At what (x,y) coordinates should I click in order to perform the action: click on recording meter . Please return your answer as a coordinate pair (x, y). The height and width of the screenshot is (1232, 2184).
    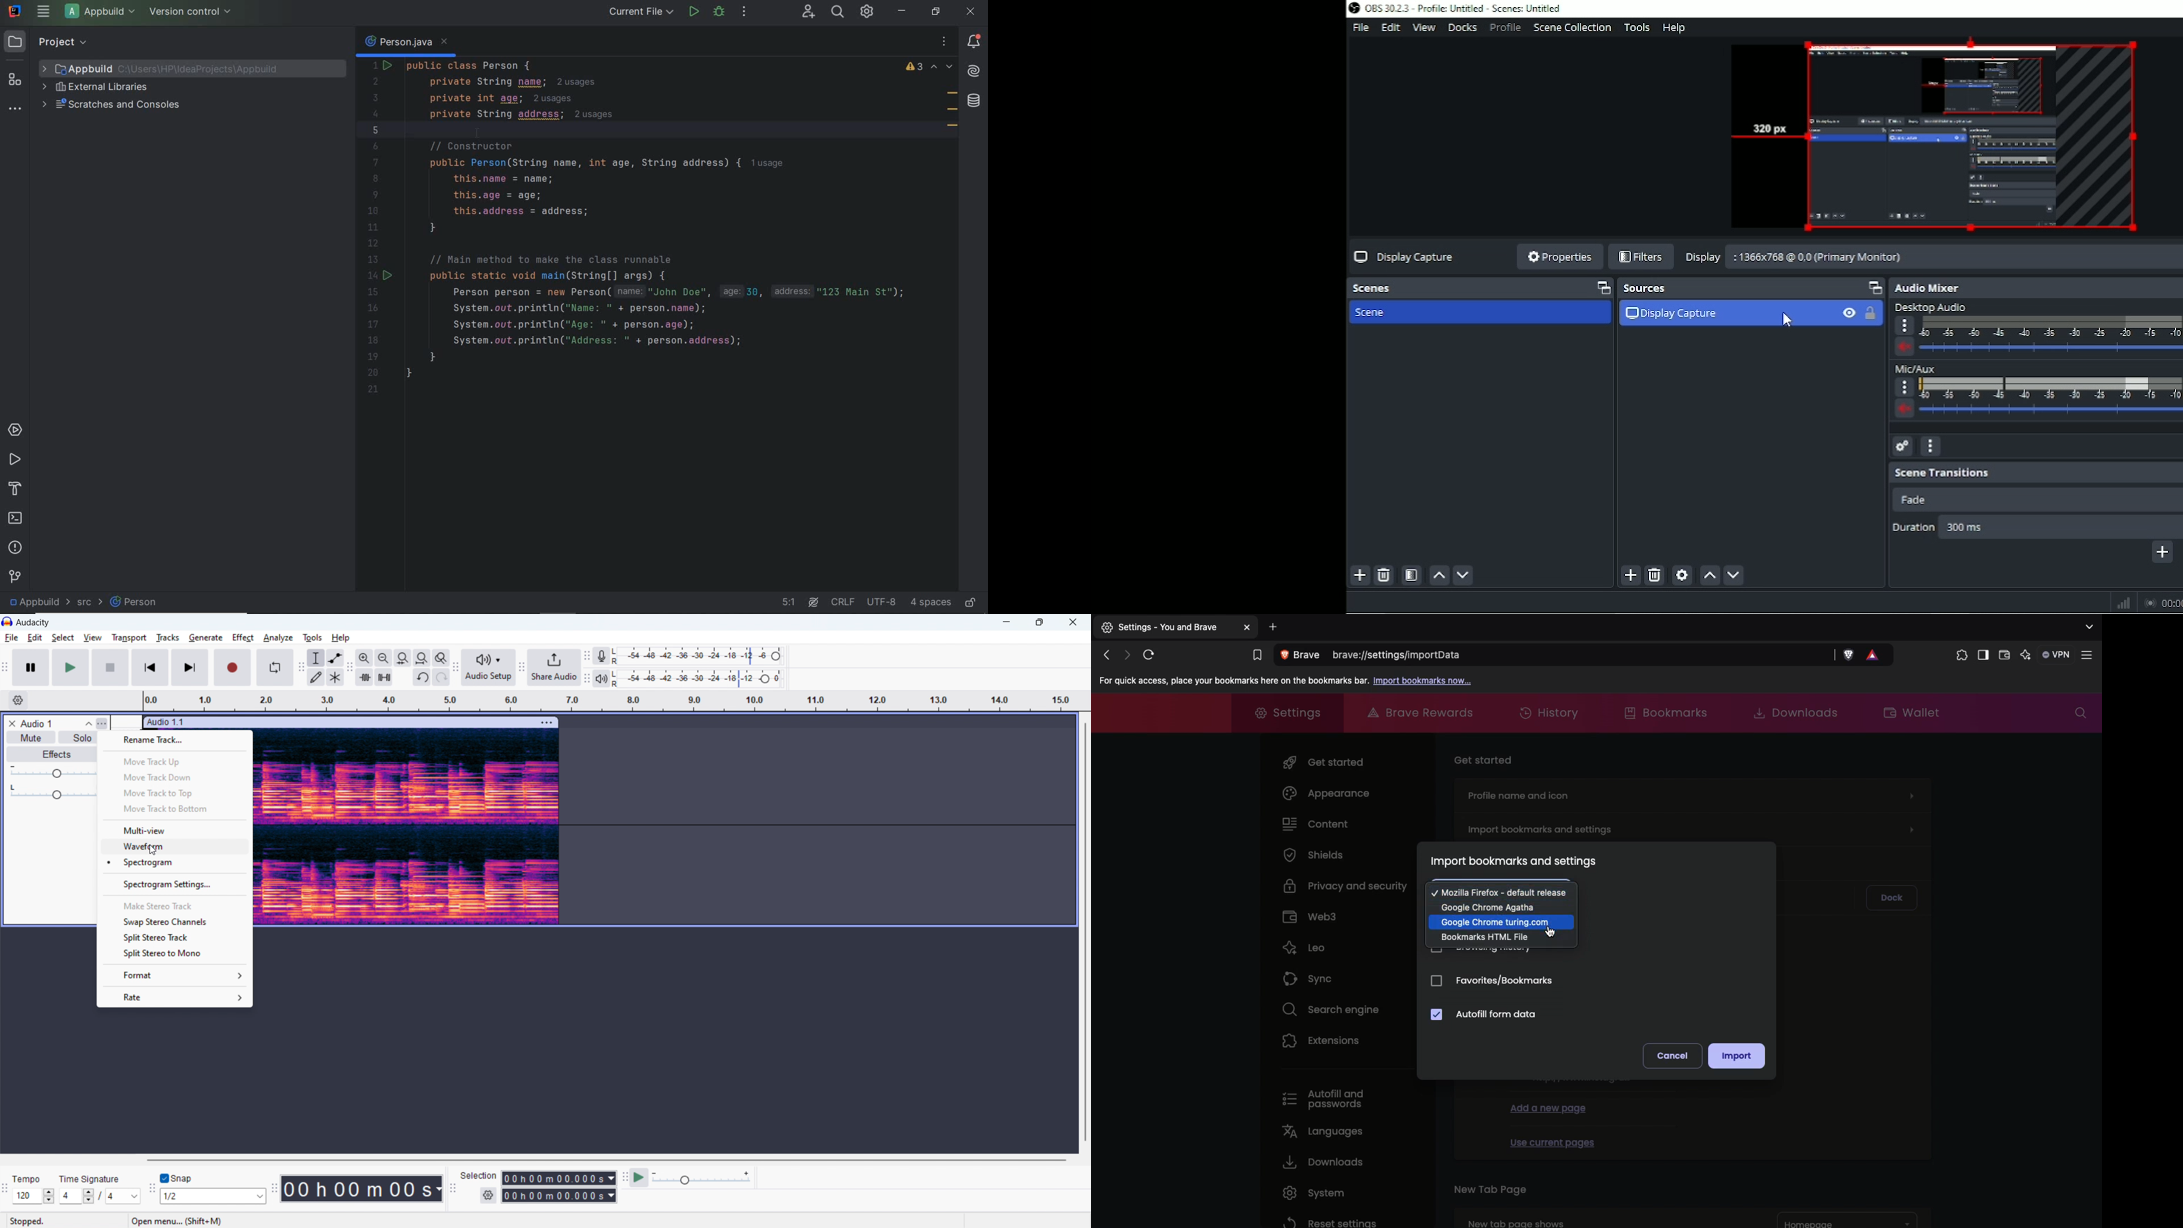
    Looking at the image, I should click on (605, 656).